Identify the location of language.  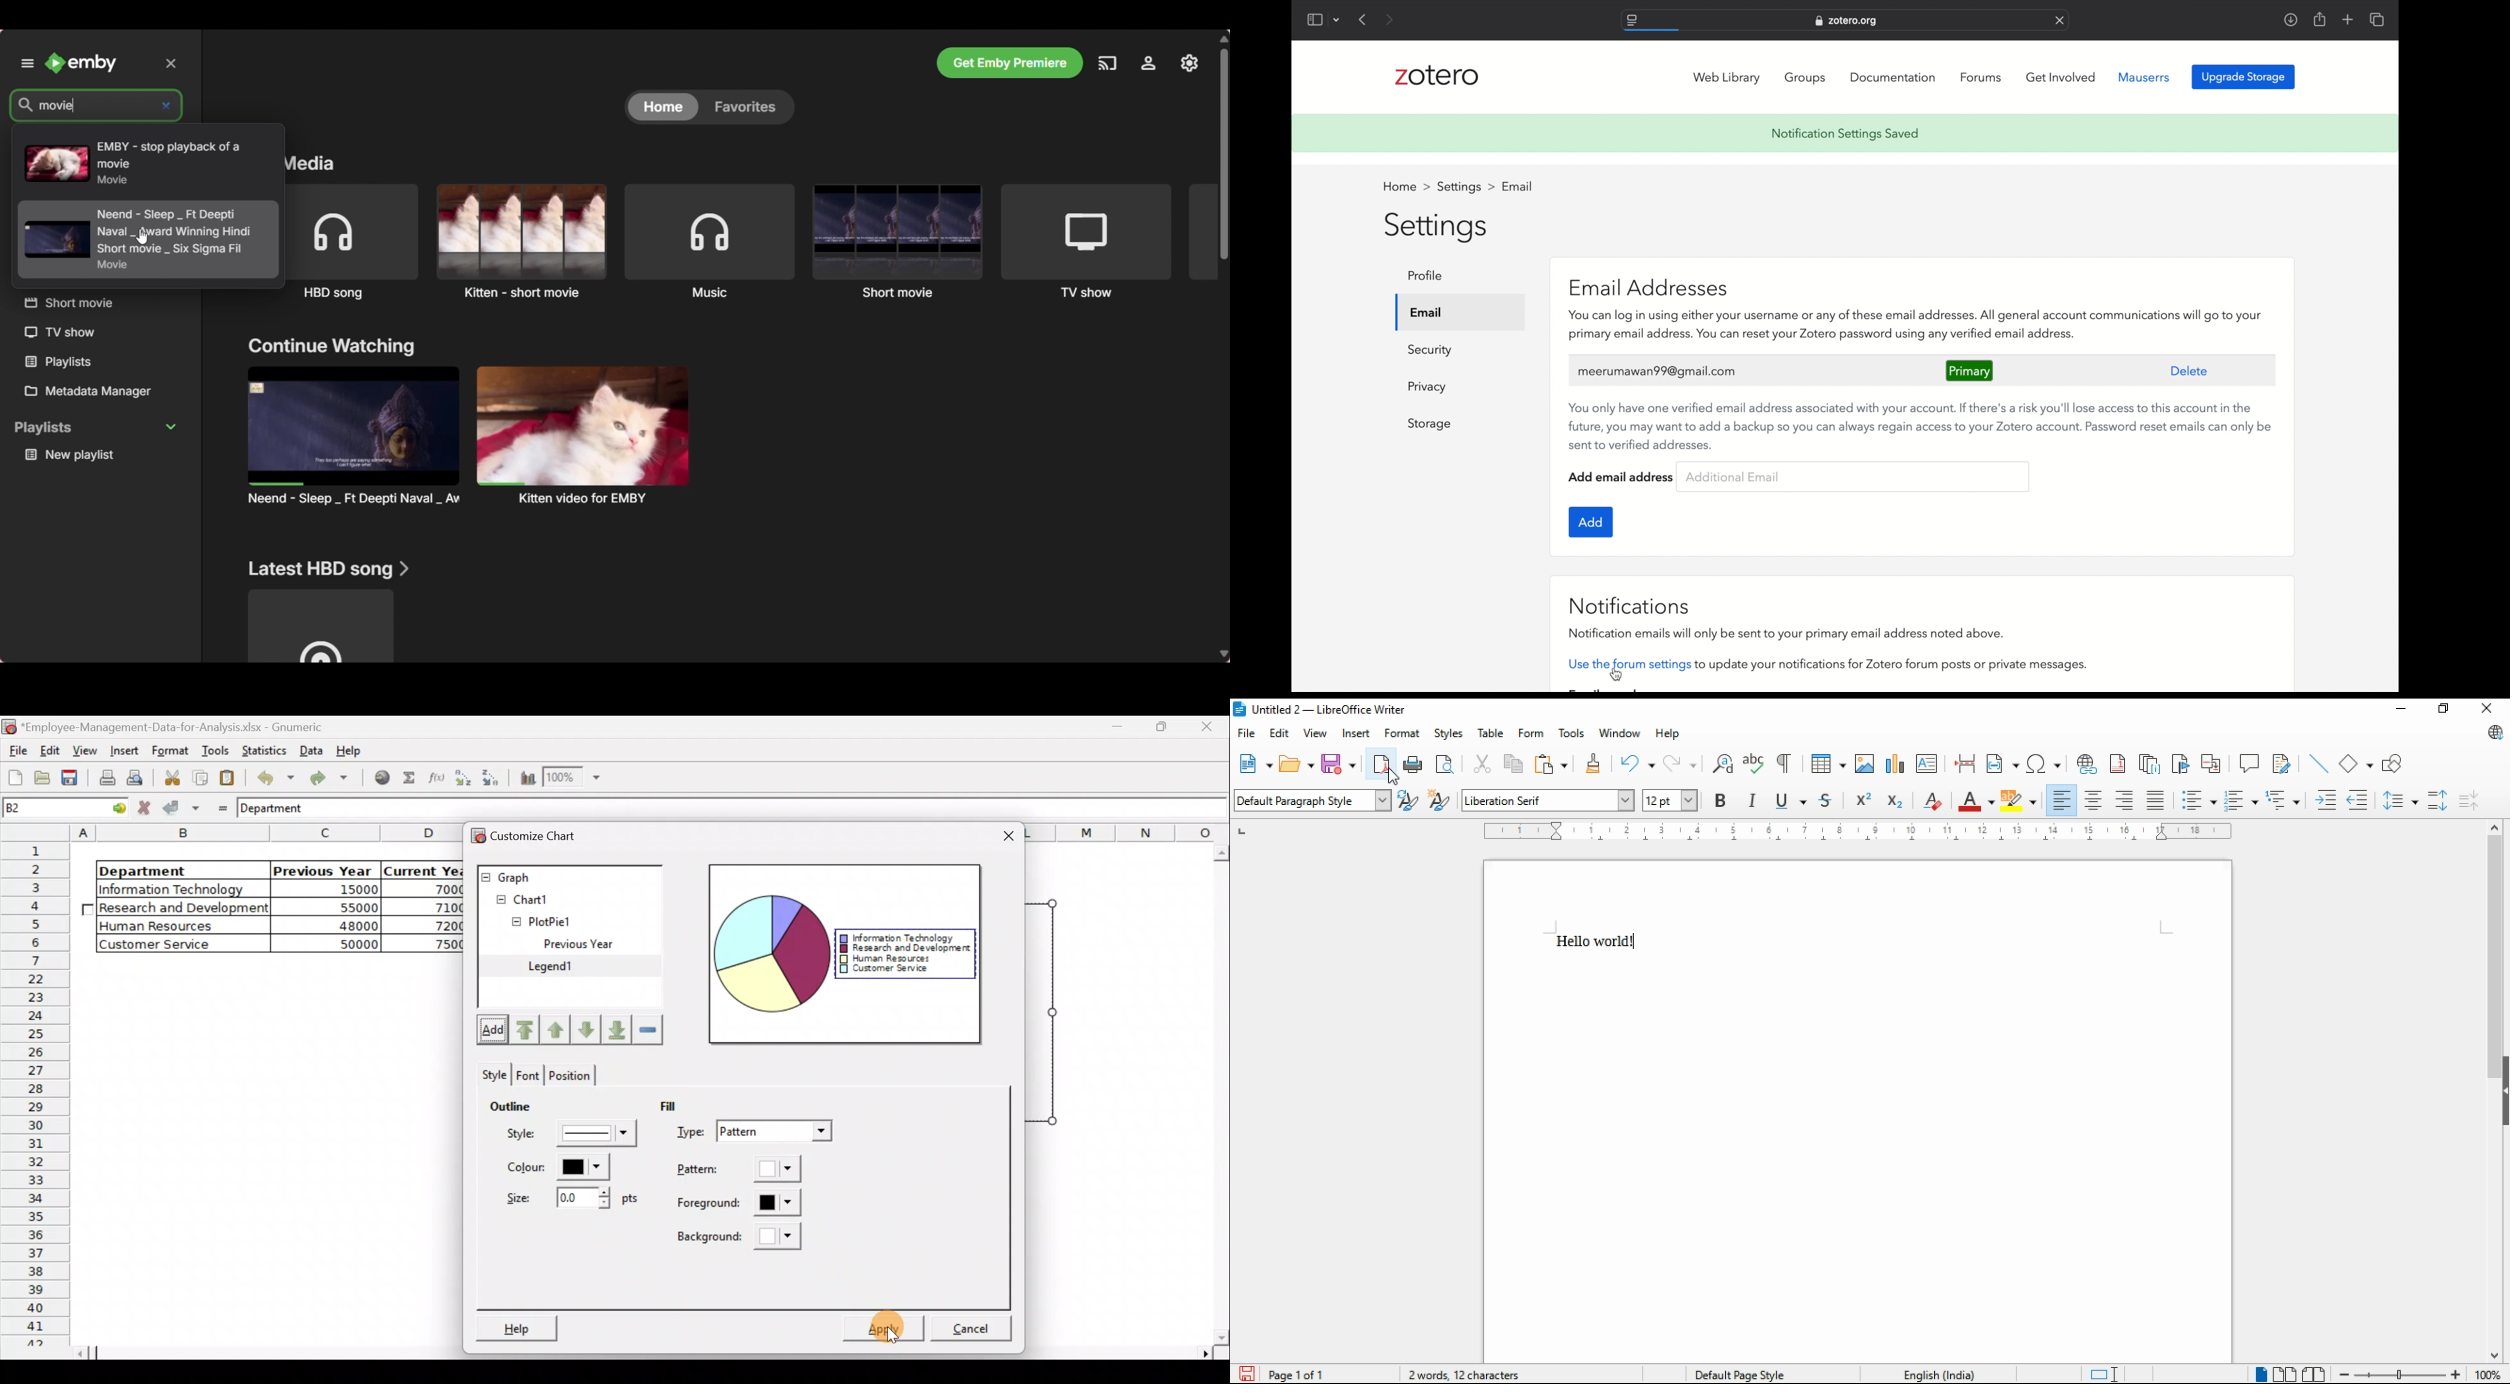
(1936, 1372).